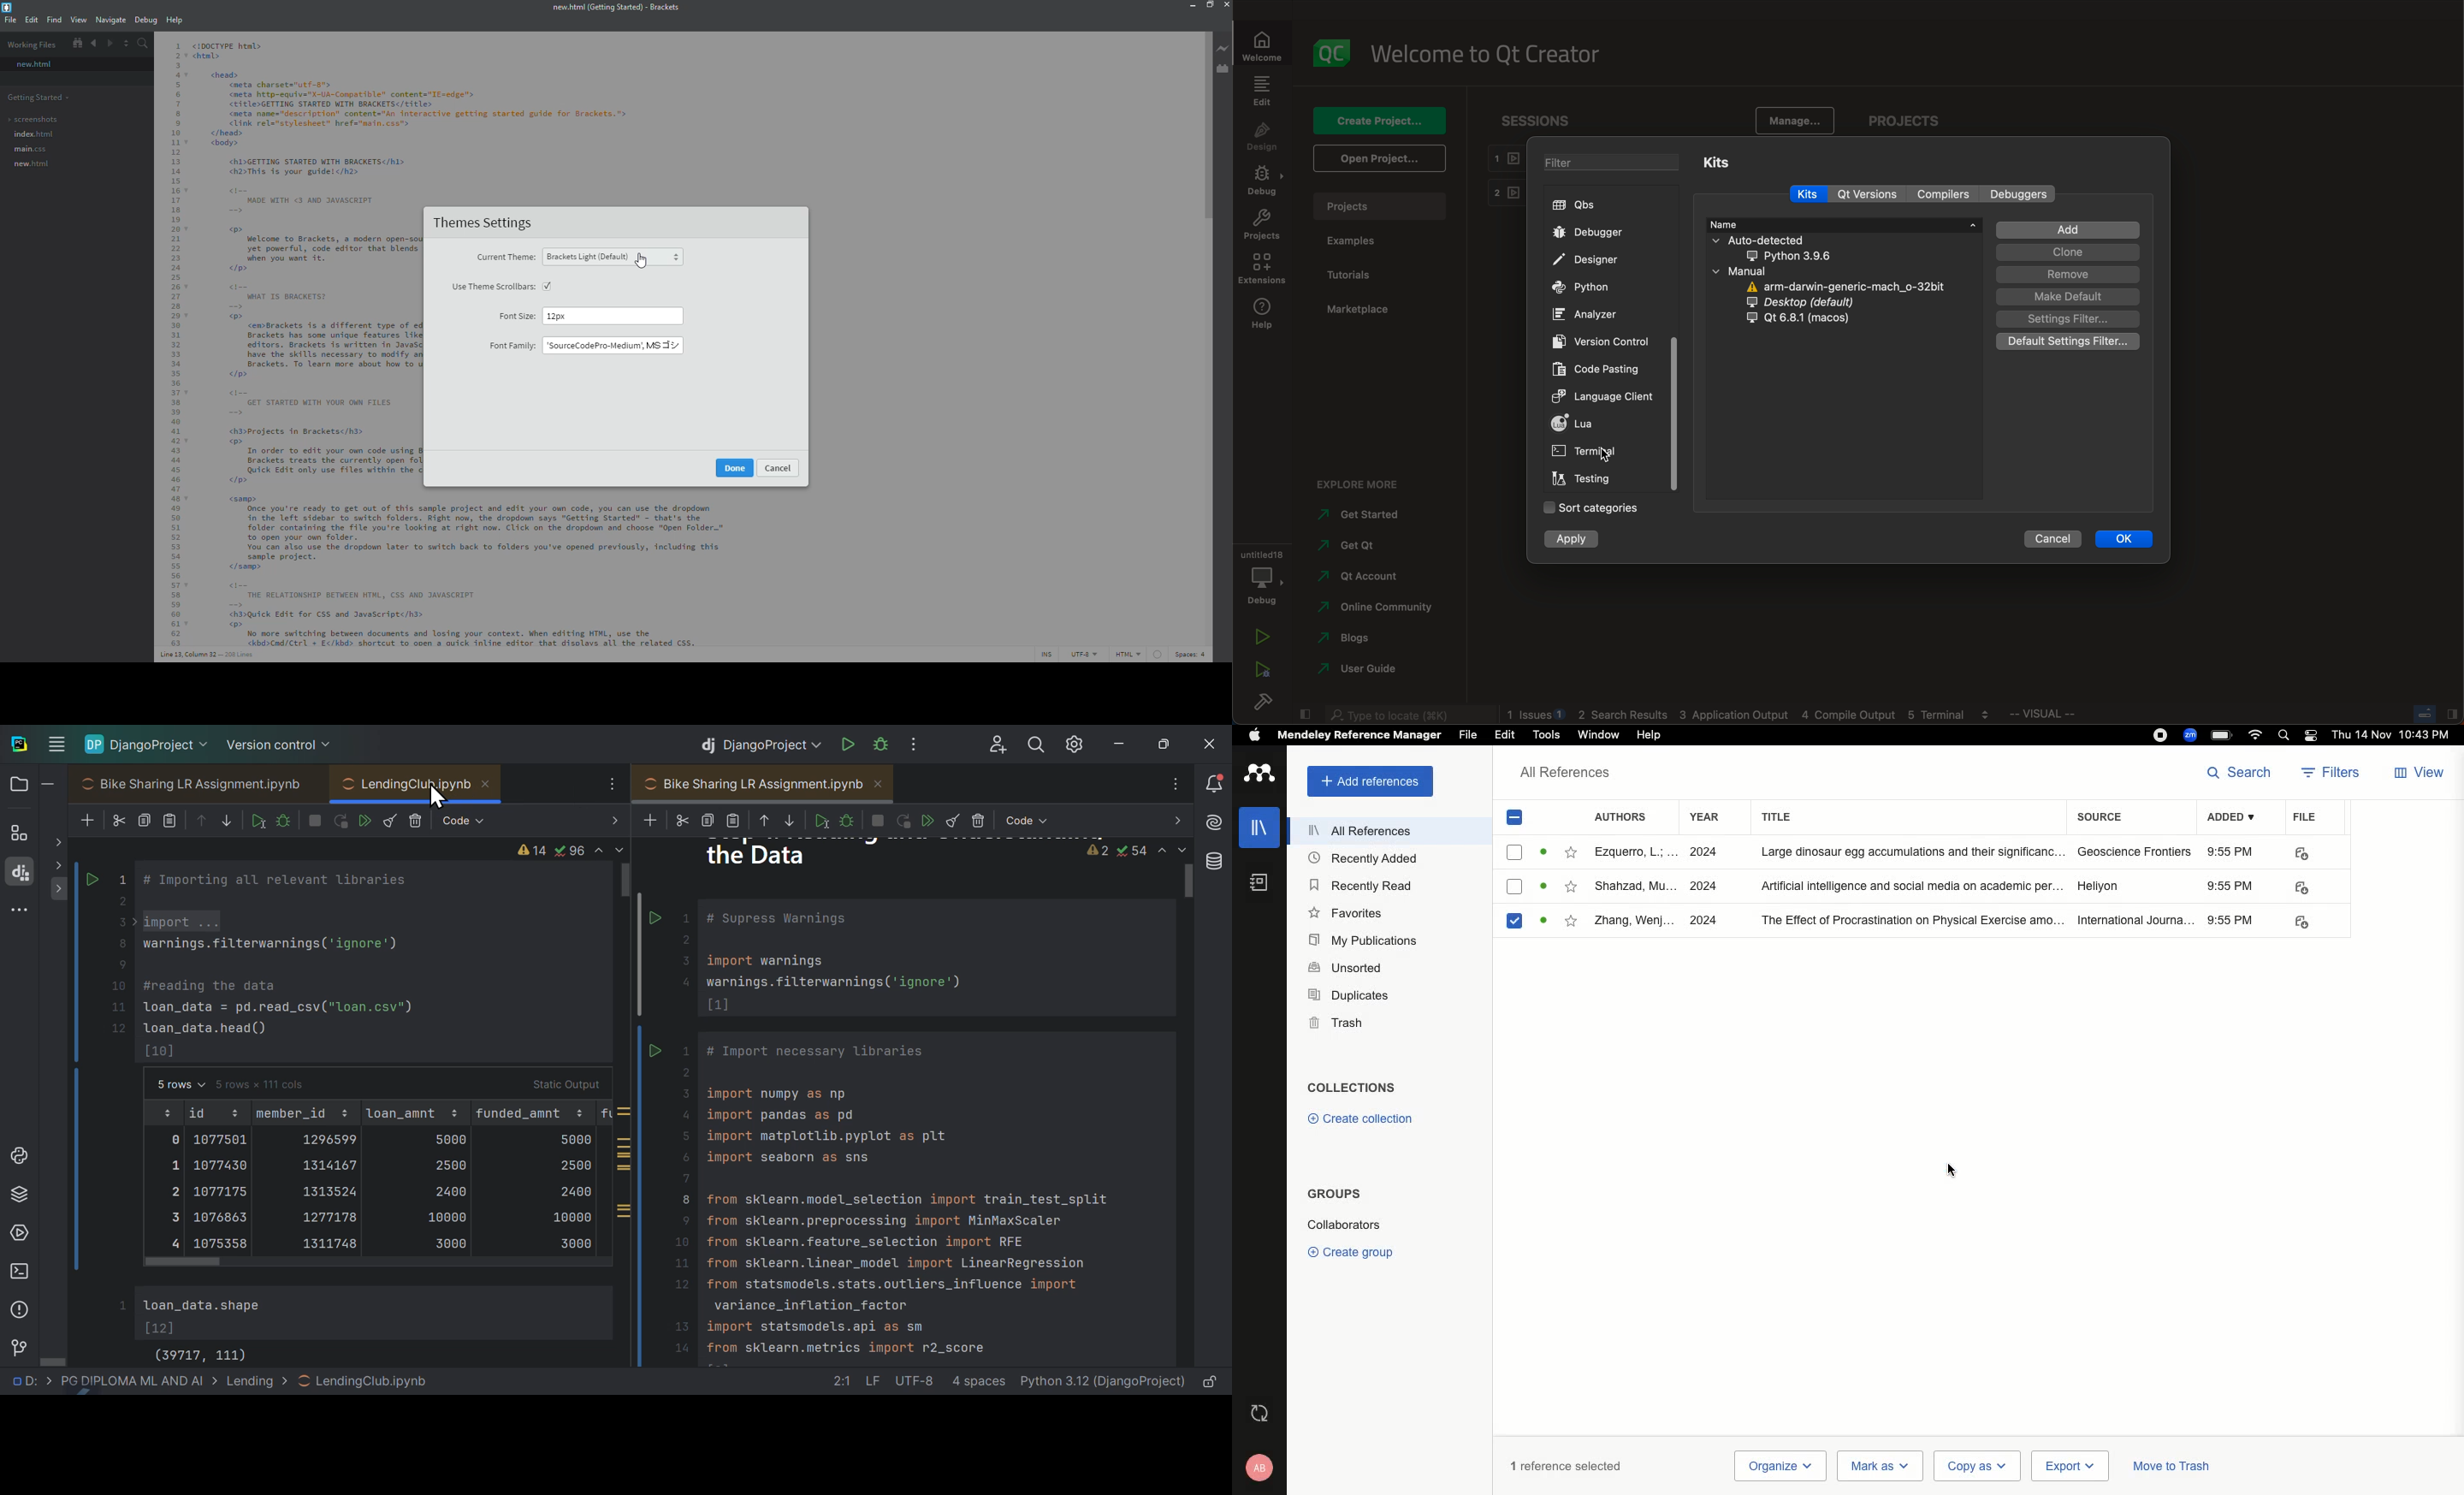 The width and height of the screenshot is (2464, 1512). I want to click on show, so click(56, 890).